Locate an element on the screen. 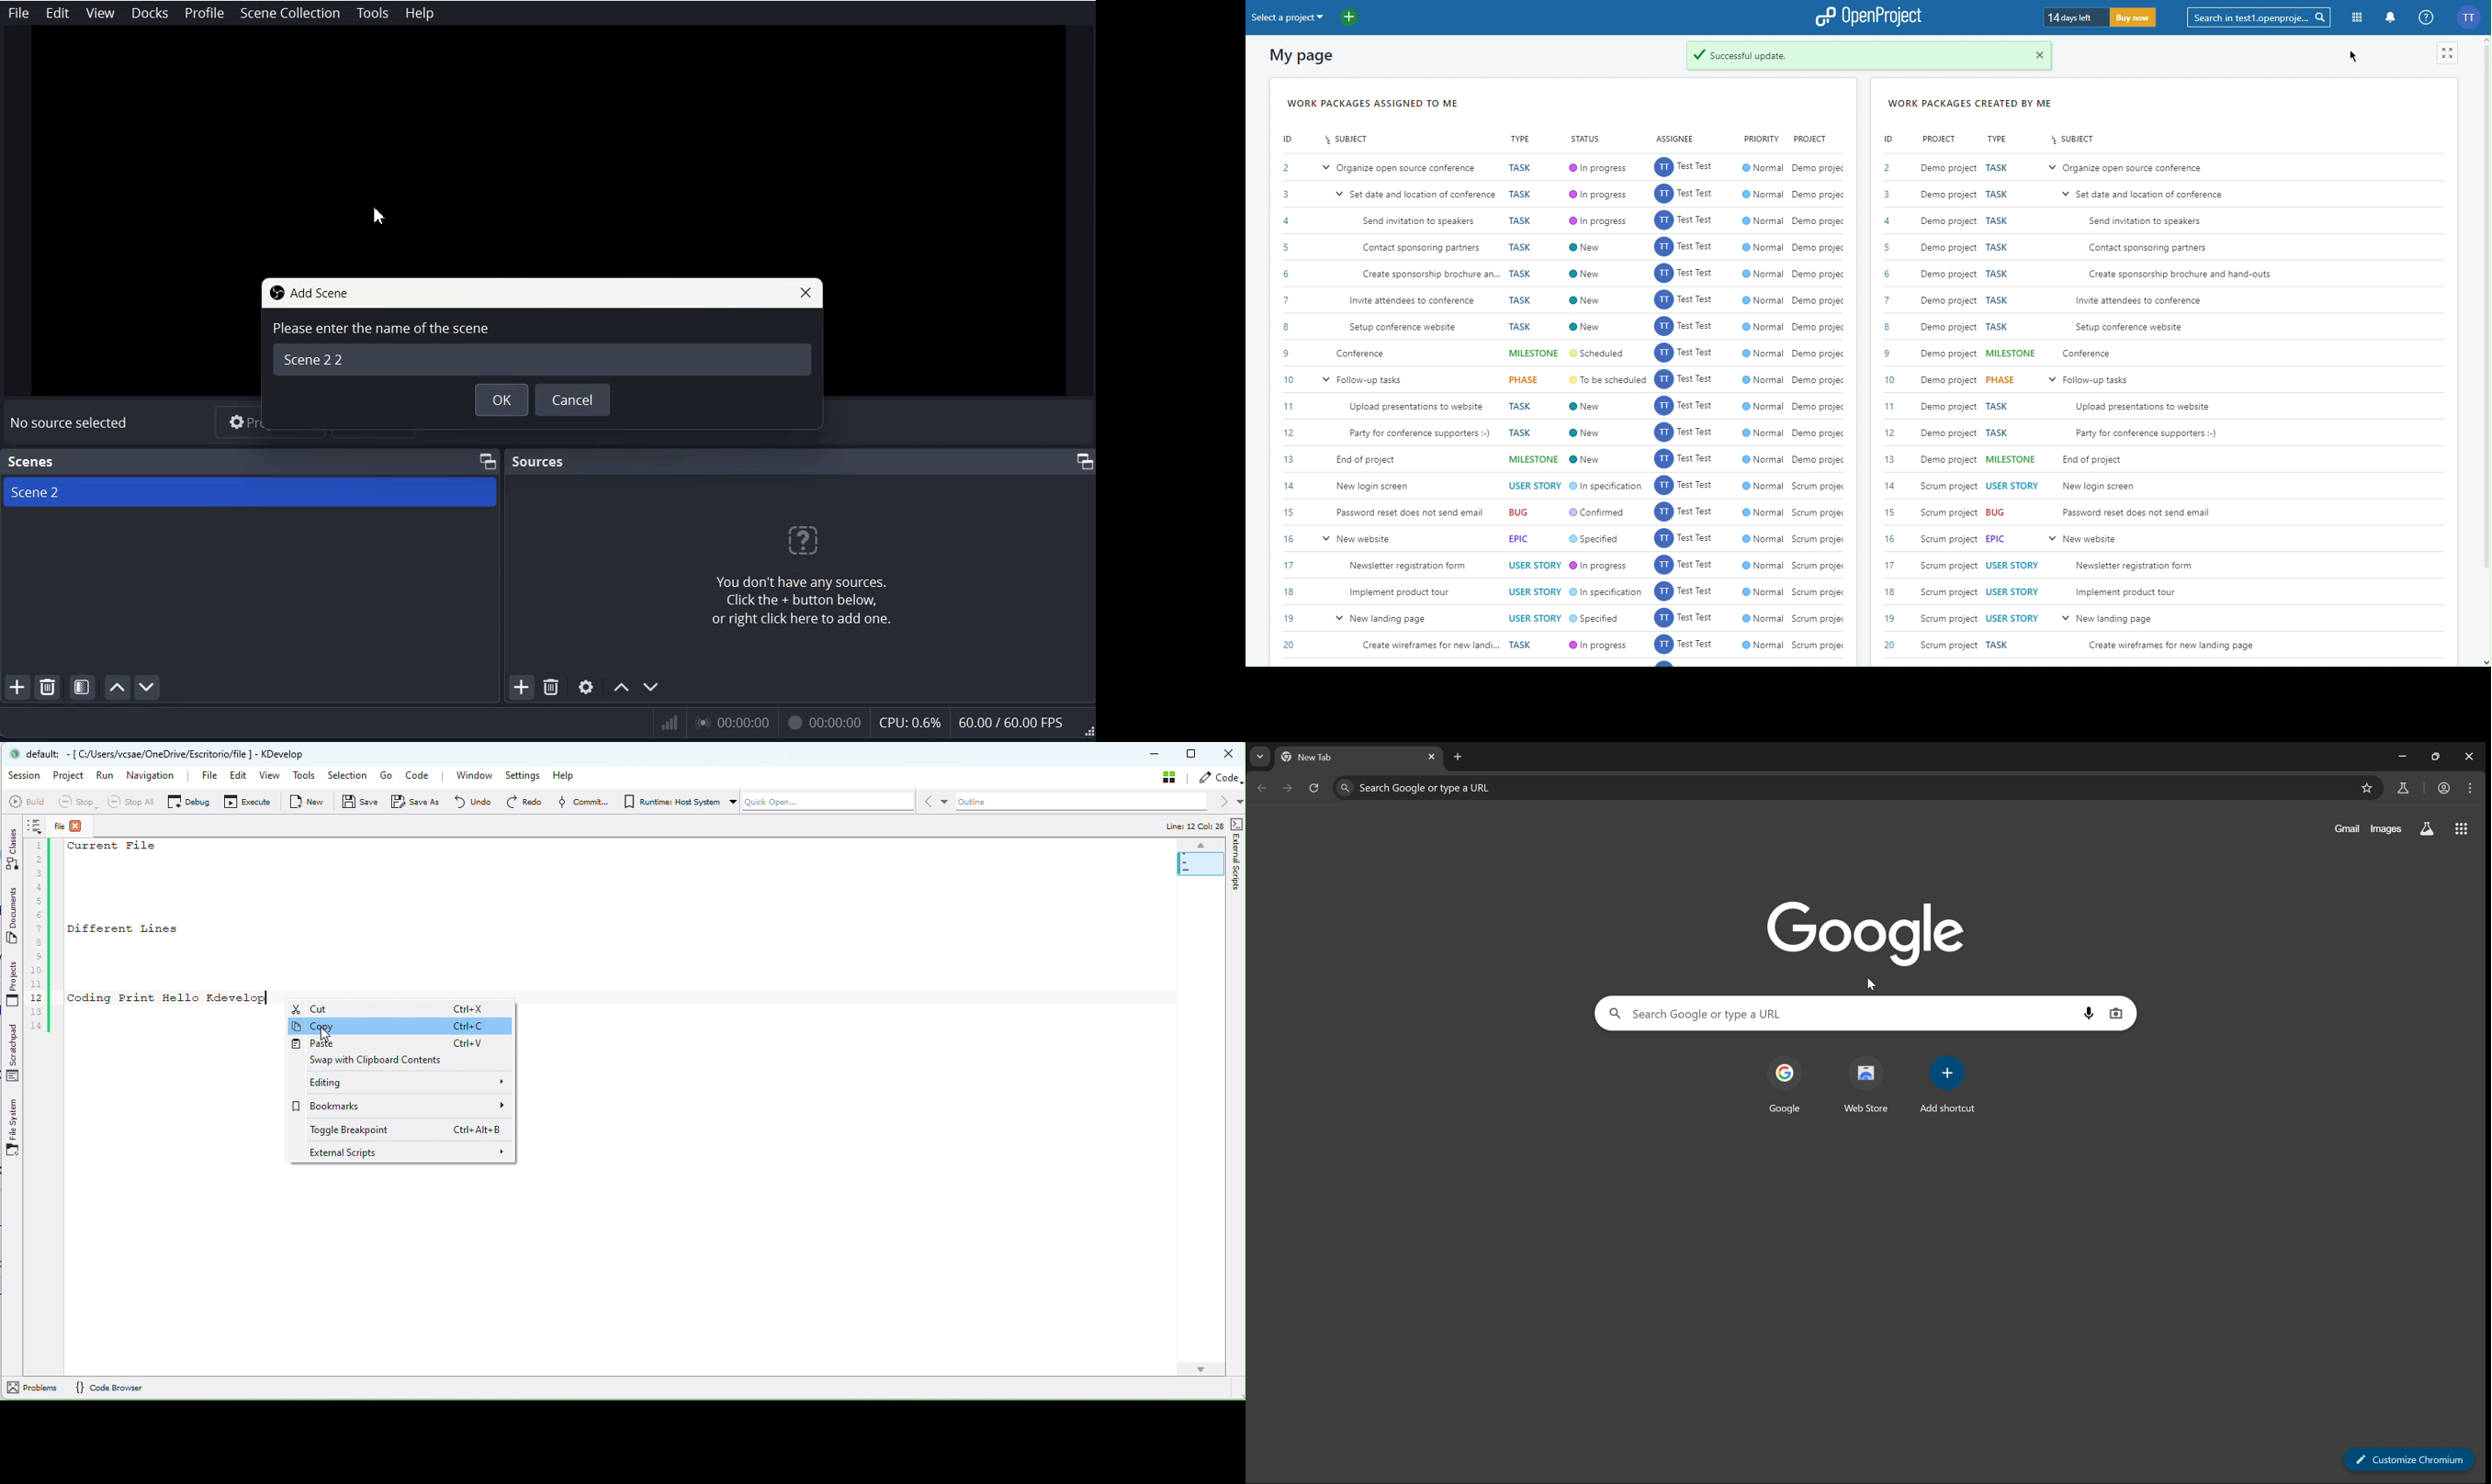 The image size is (2492, 1484). Line: 12 Col: 28 is located at coordinates (1187, 827).